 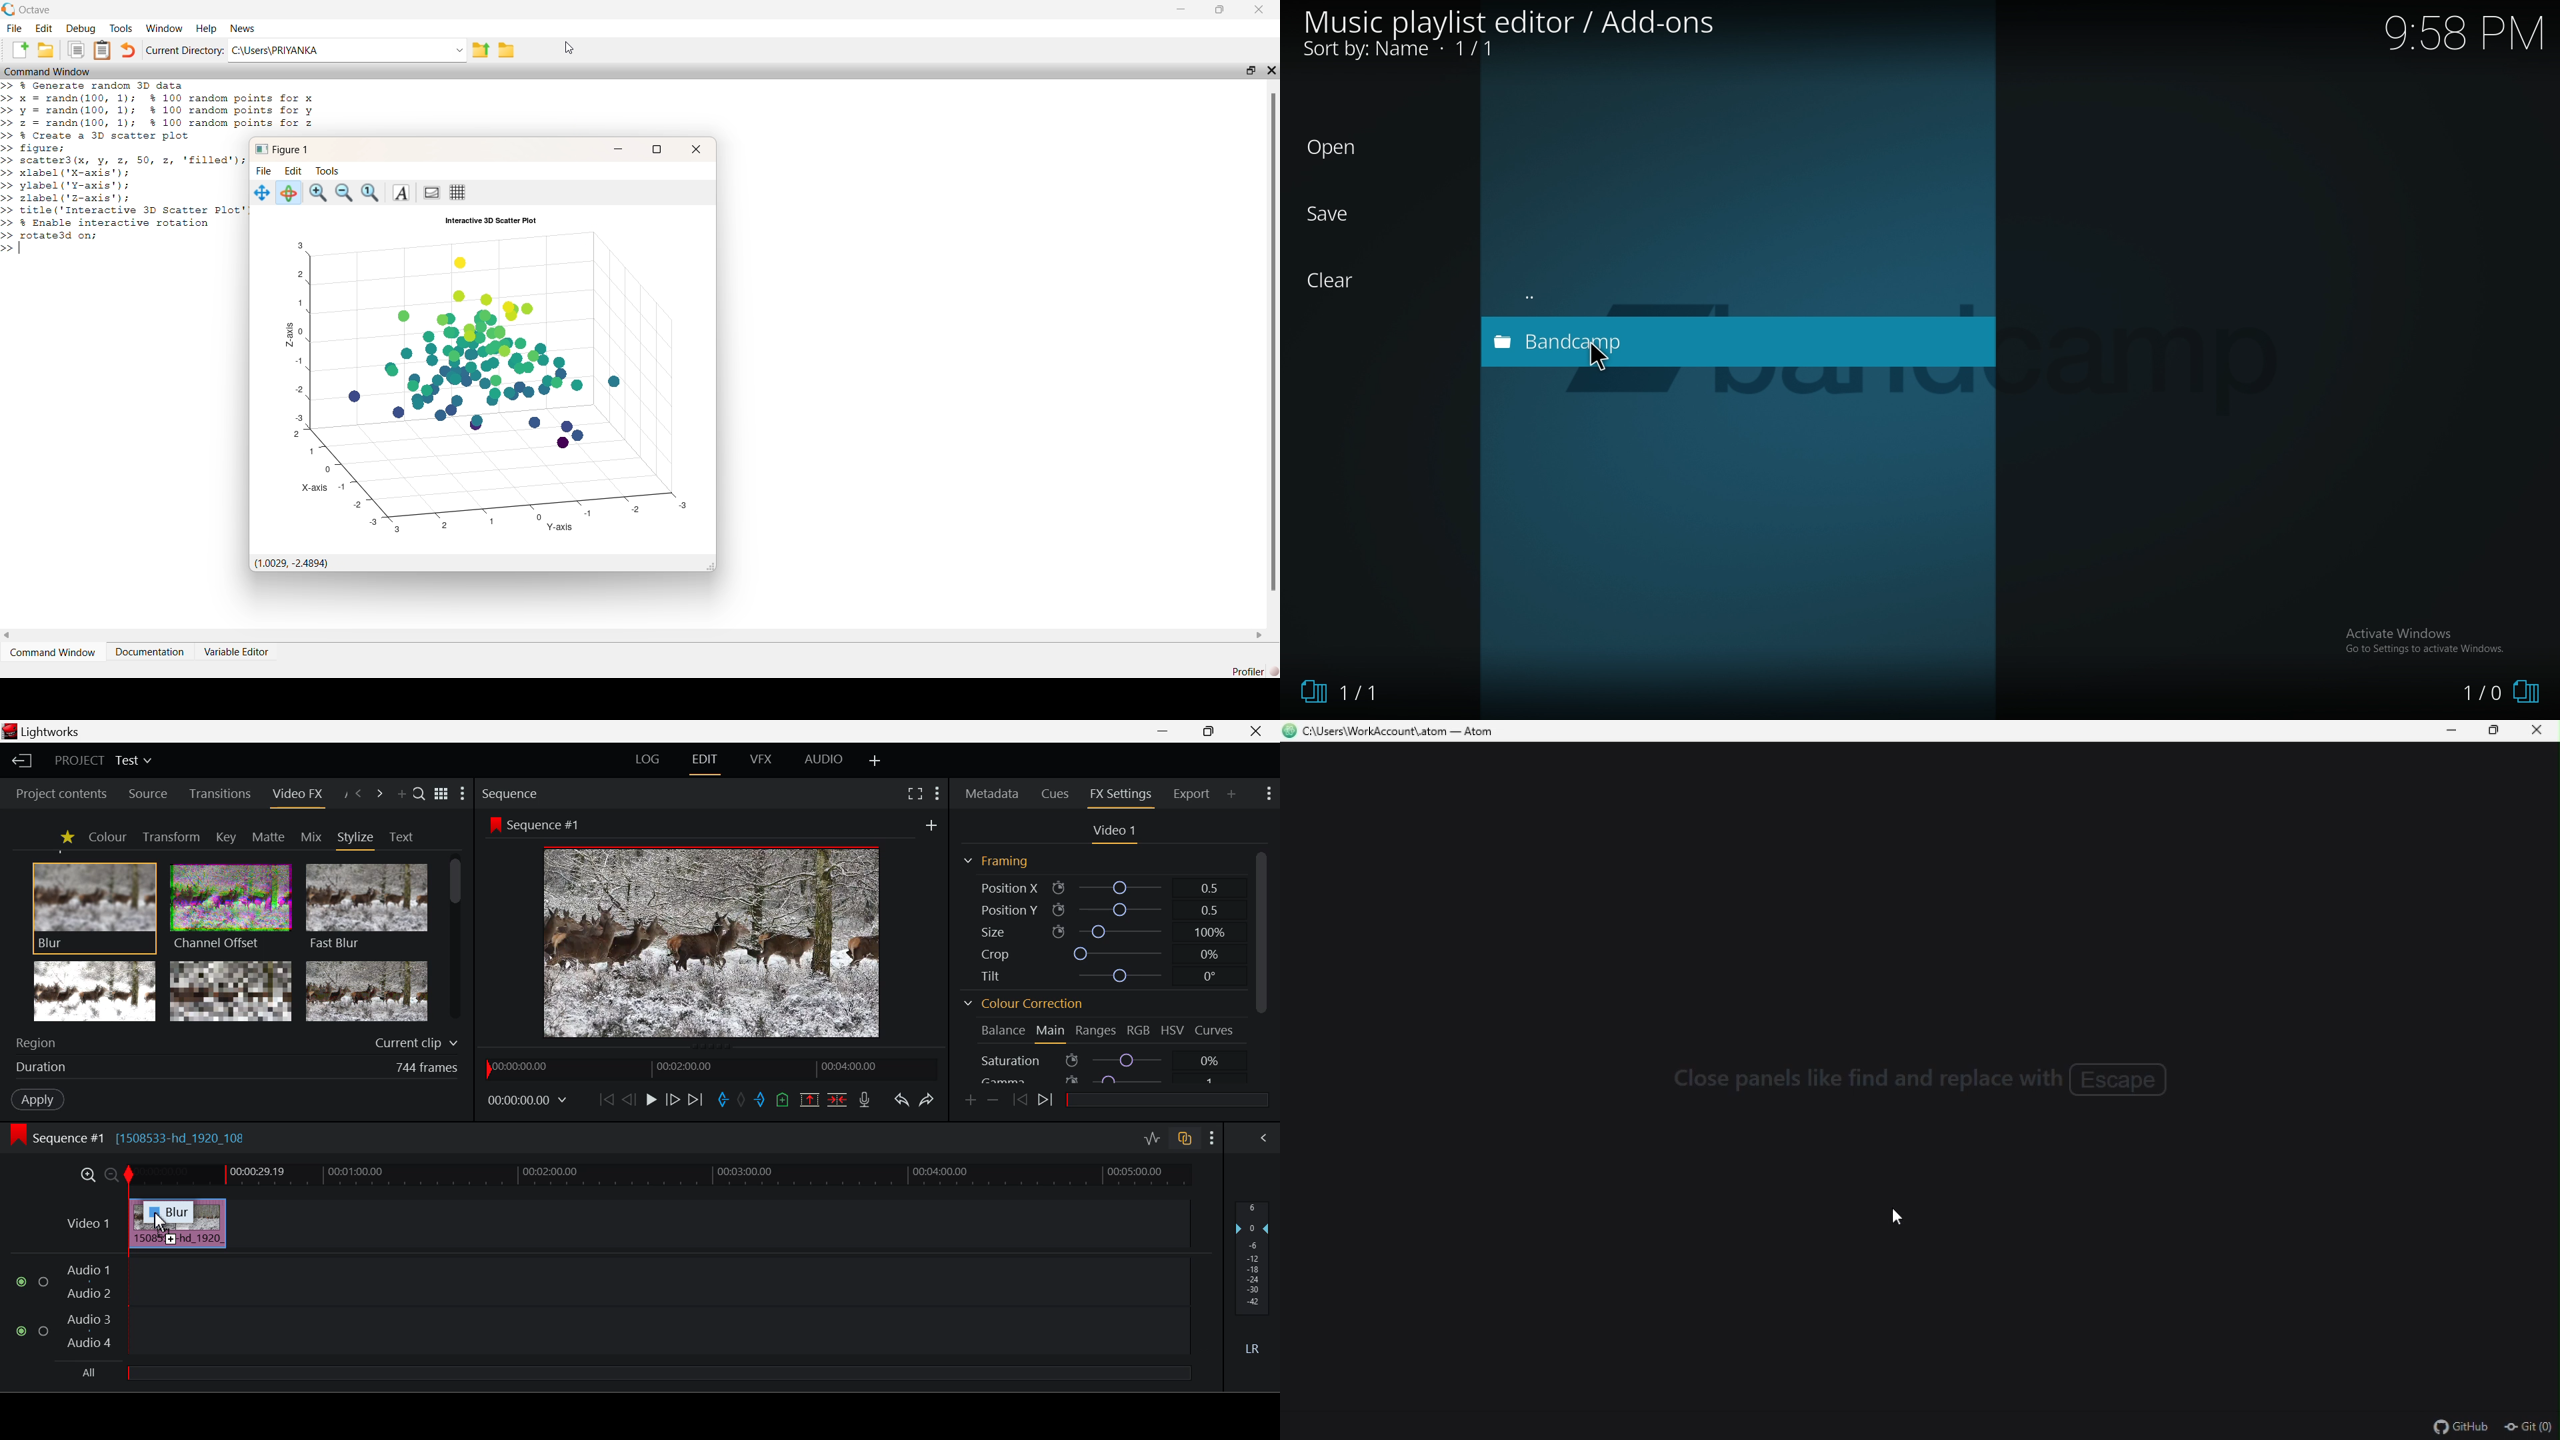 I want to click on Command Window, so click(x=47, y=71).